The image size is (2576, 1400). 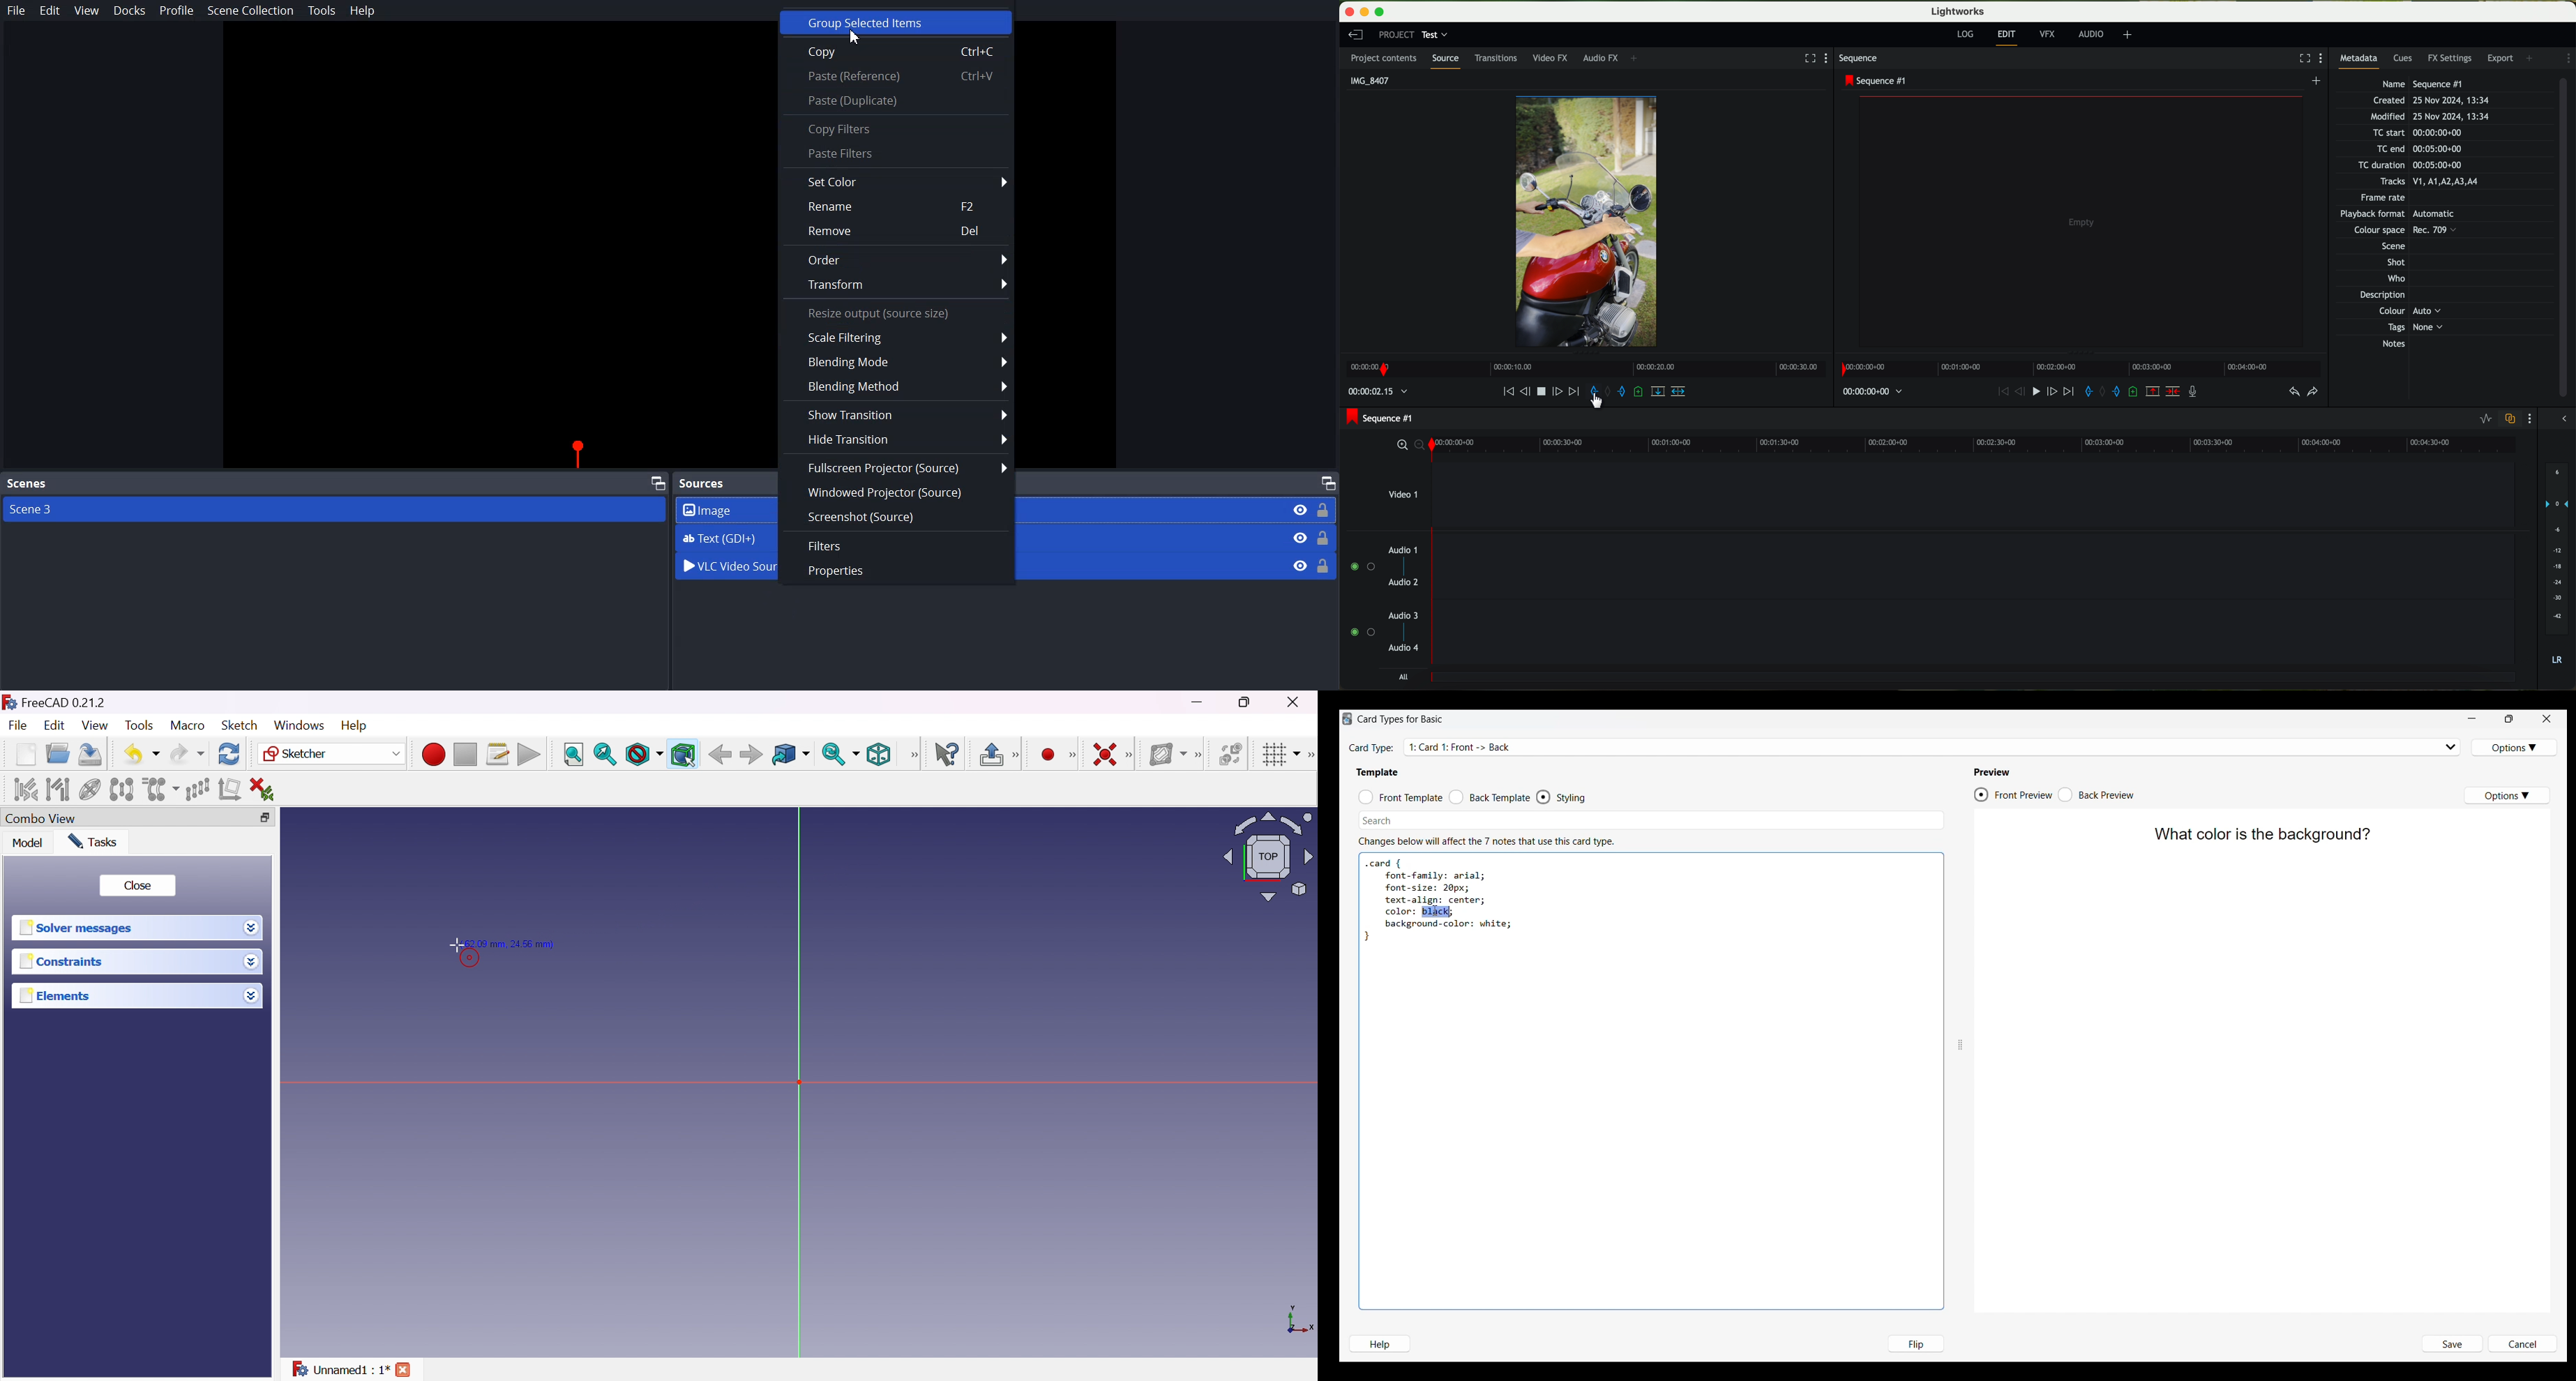 What do you see at coordinates (896, 154) in the screenshot?
I see `Paste Filters` at bounding box center [896, 154].